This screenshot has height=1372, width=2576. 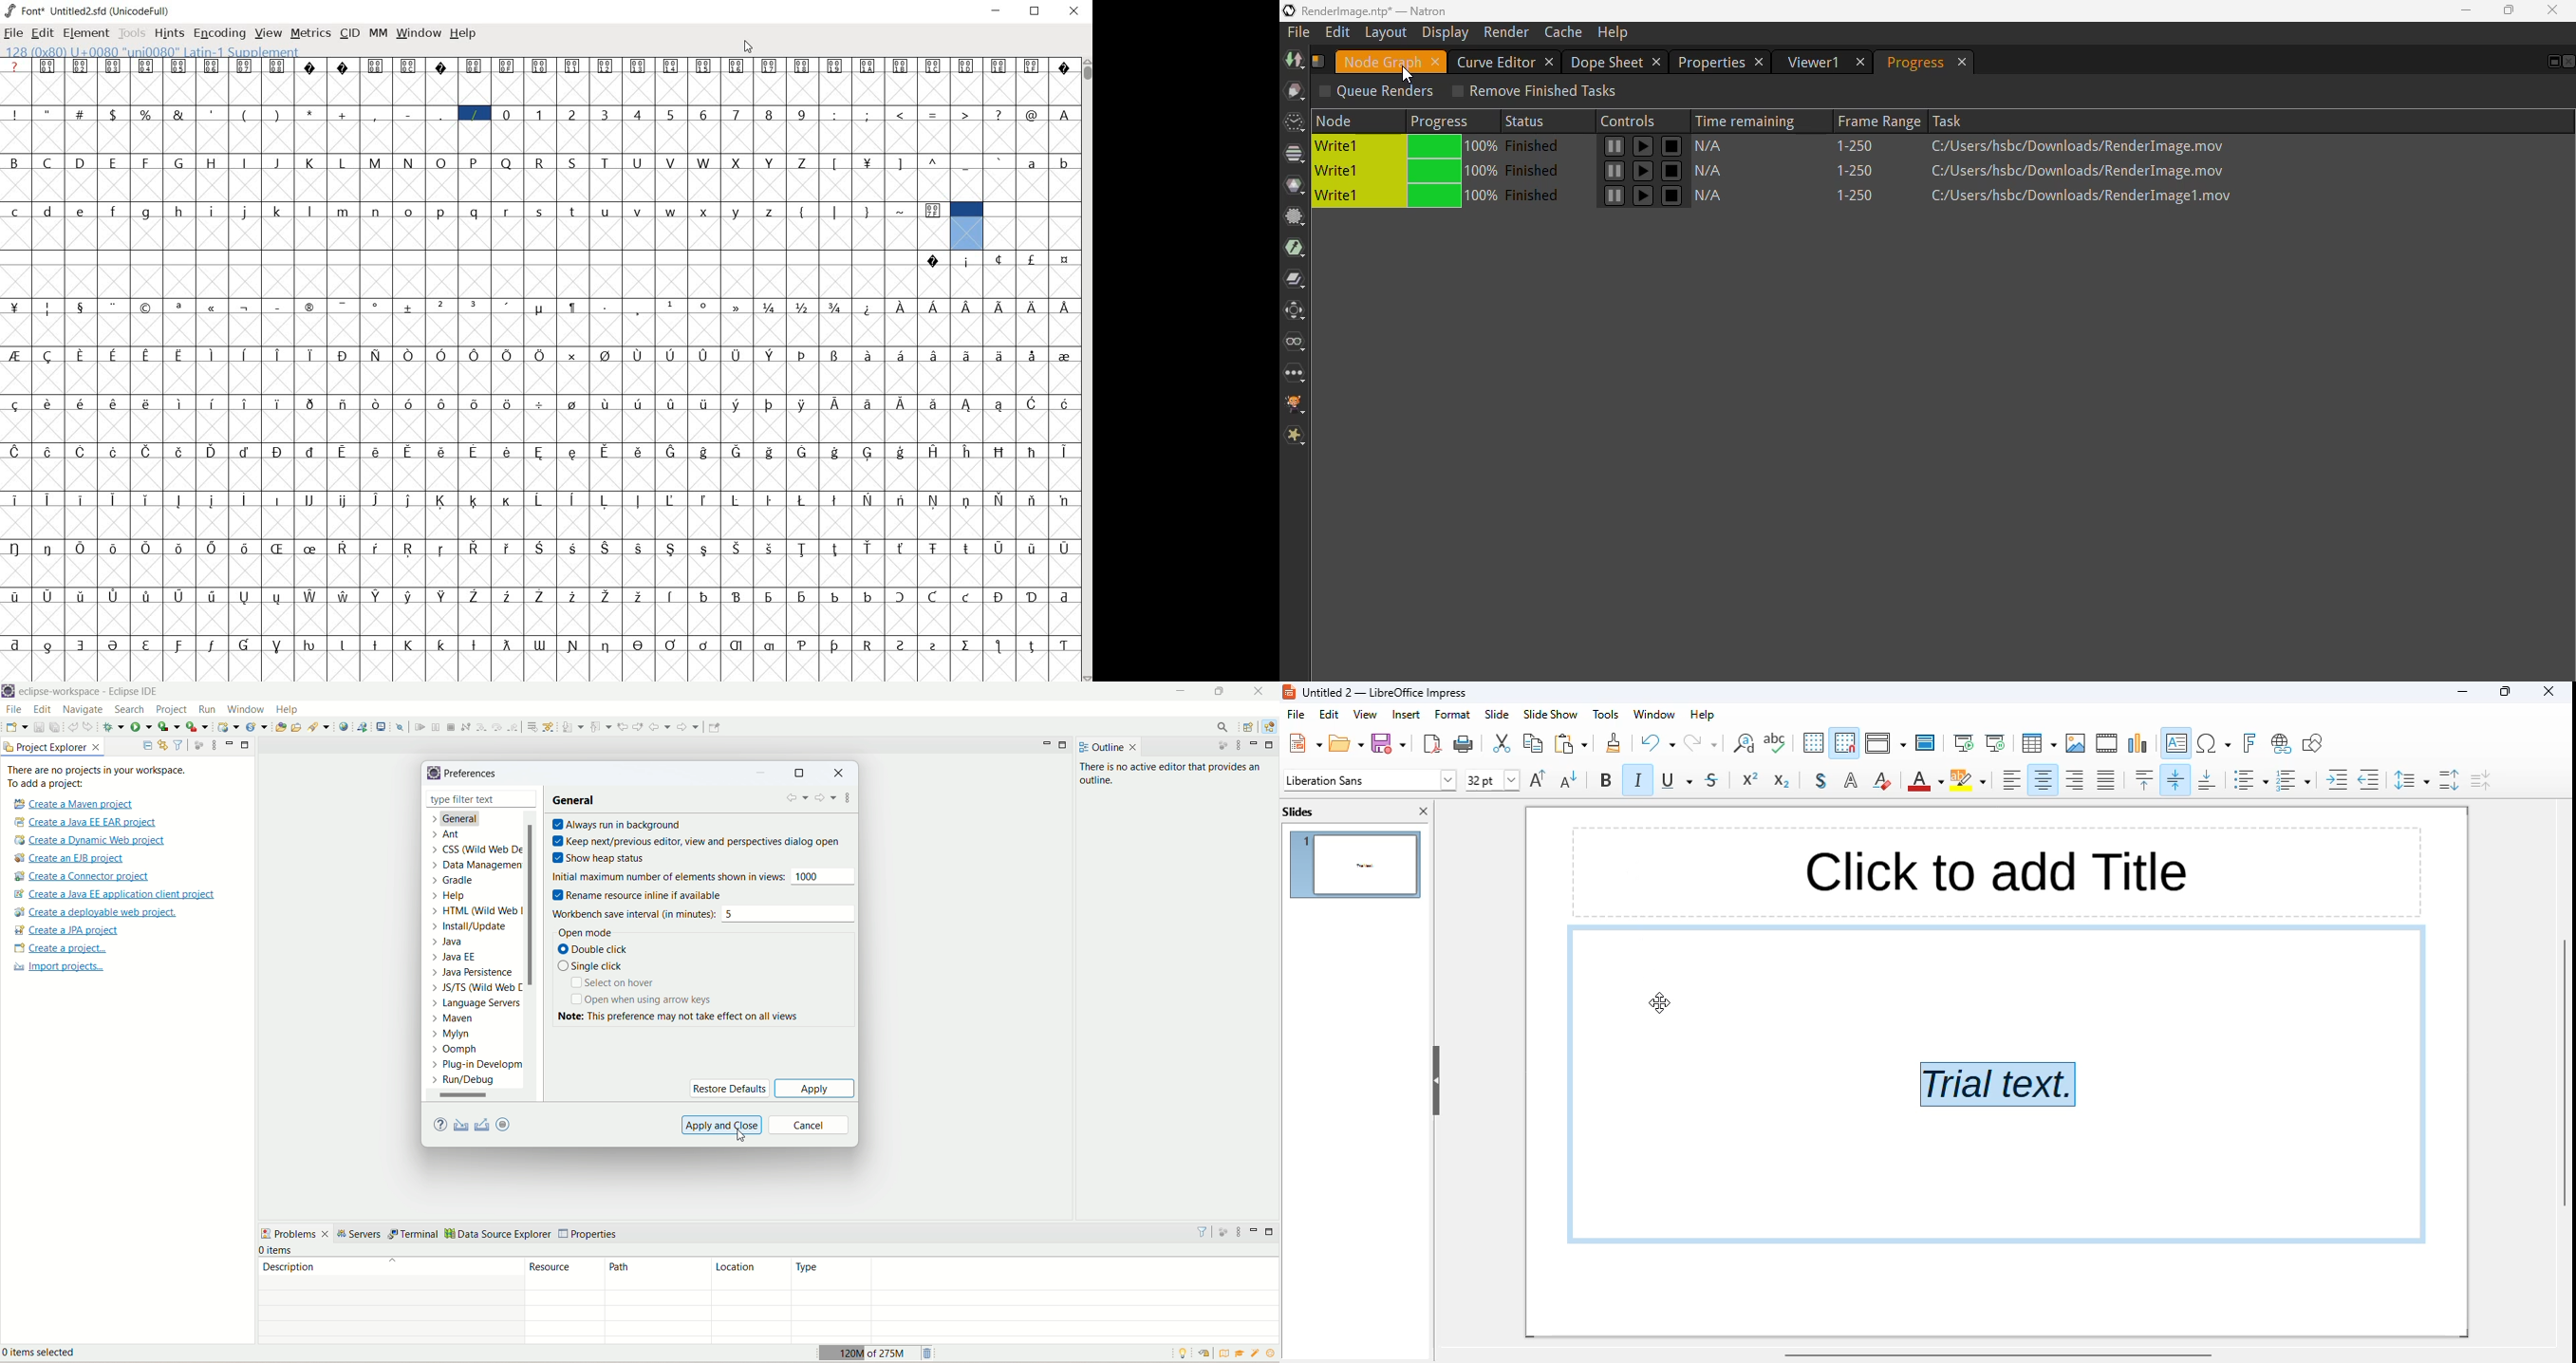 What do you see at coordinates (1032, 164) in the screenshot?
I see `a` at bounding box center [1032, 164].